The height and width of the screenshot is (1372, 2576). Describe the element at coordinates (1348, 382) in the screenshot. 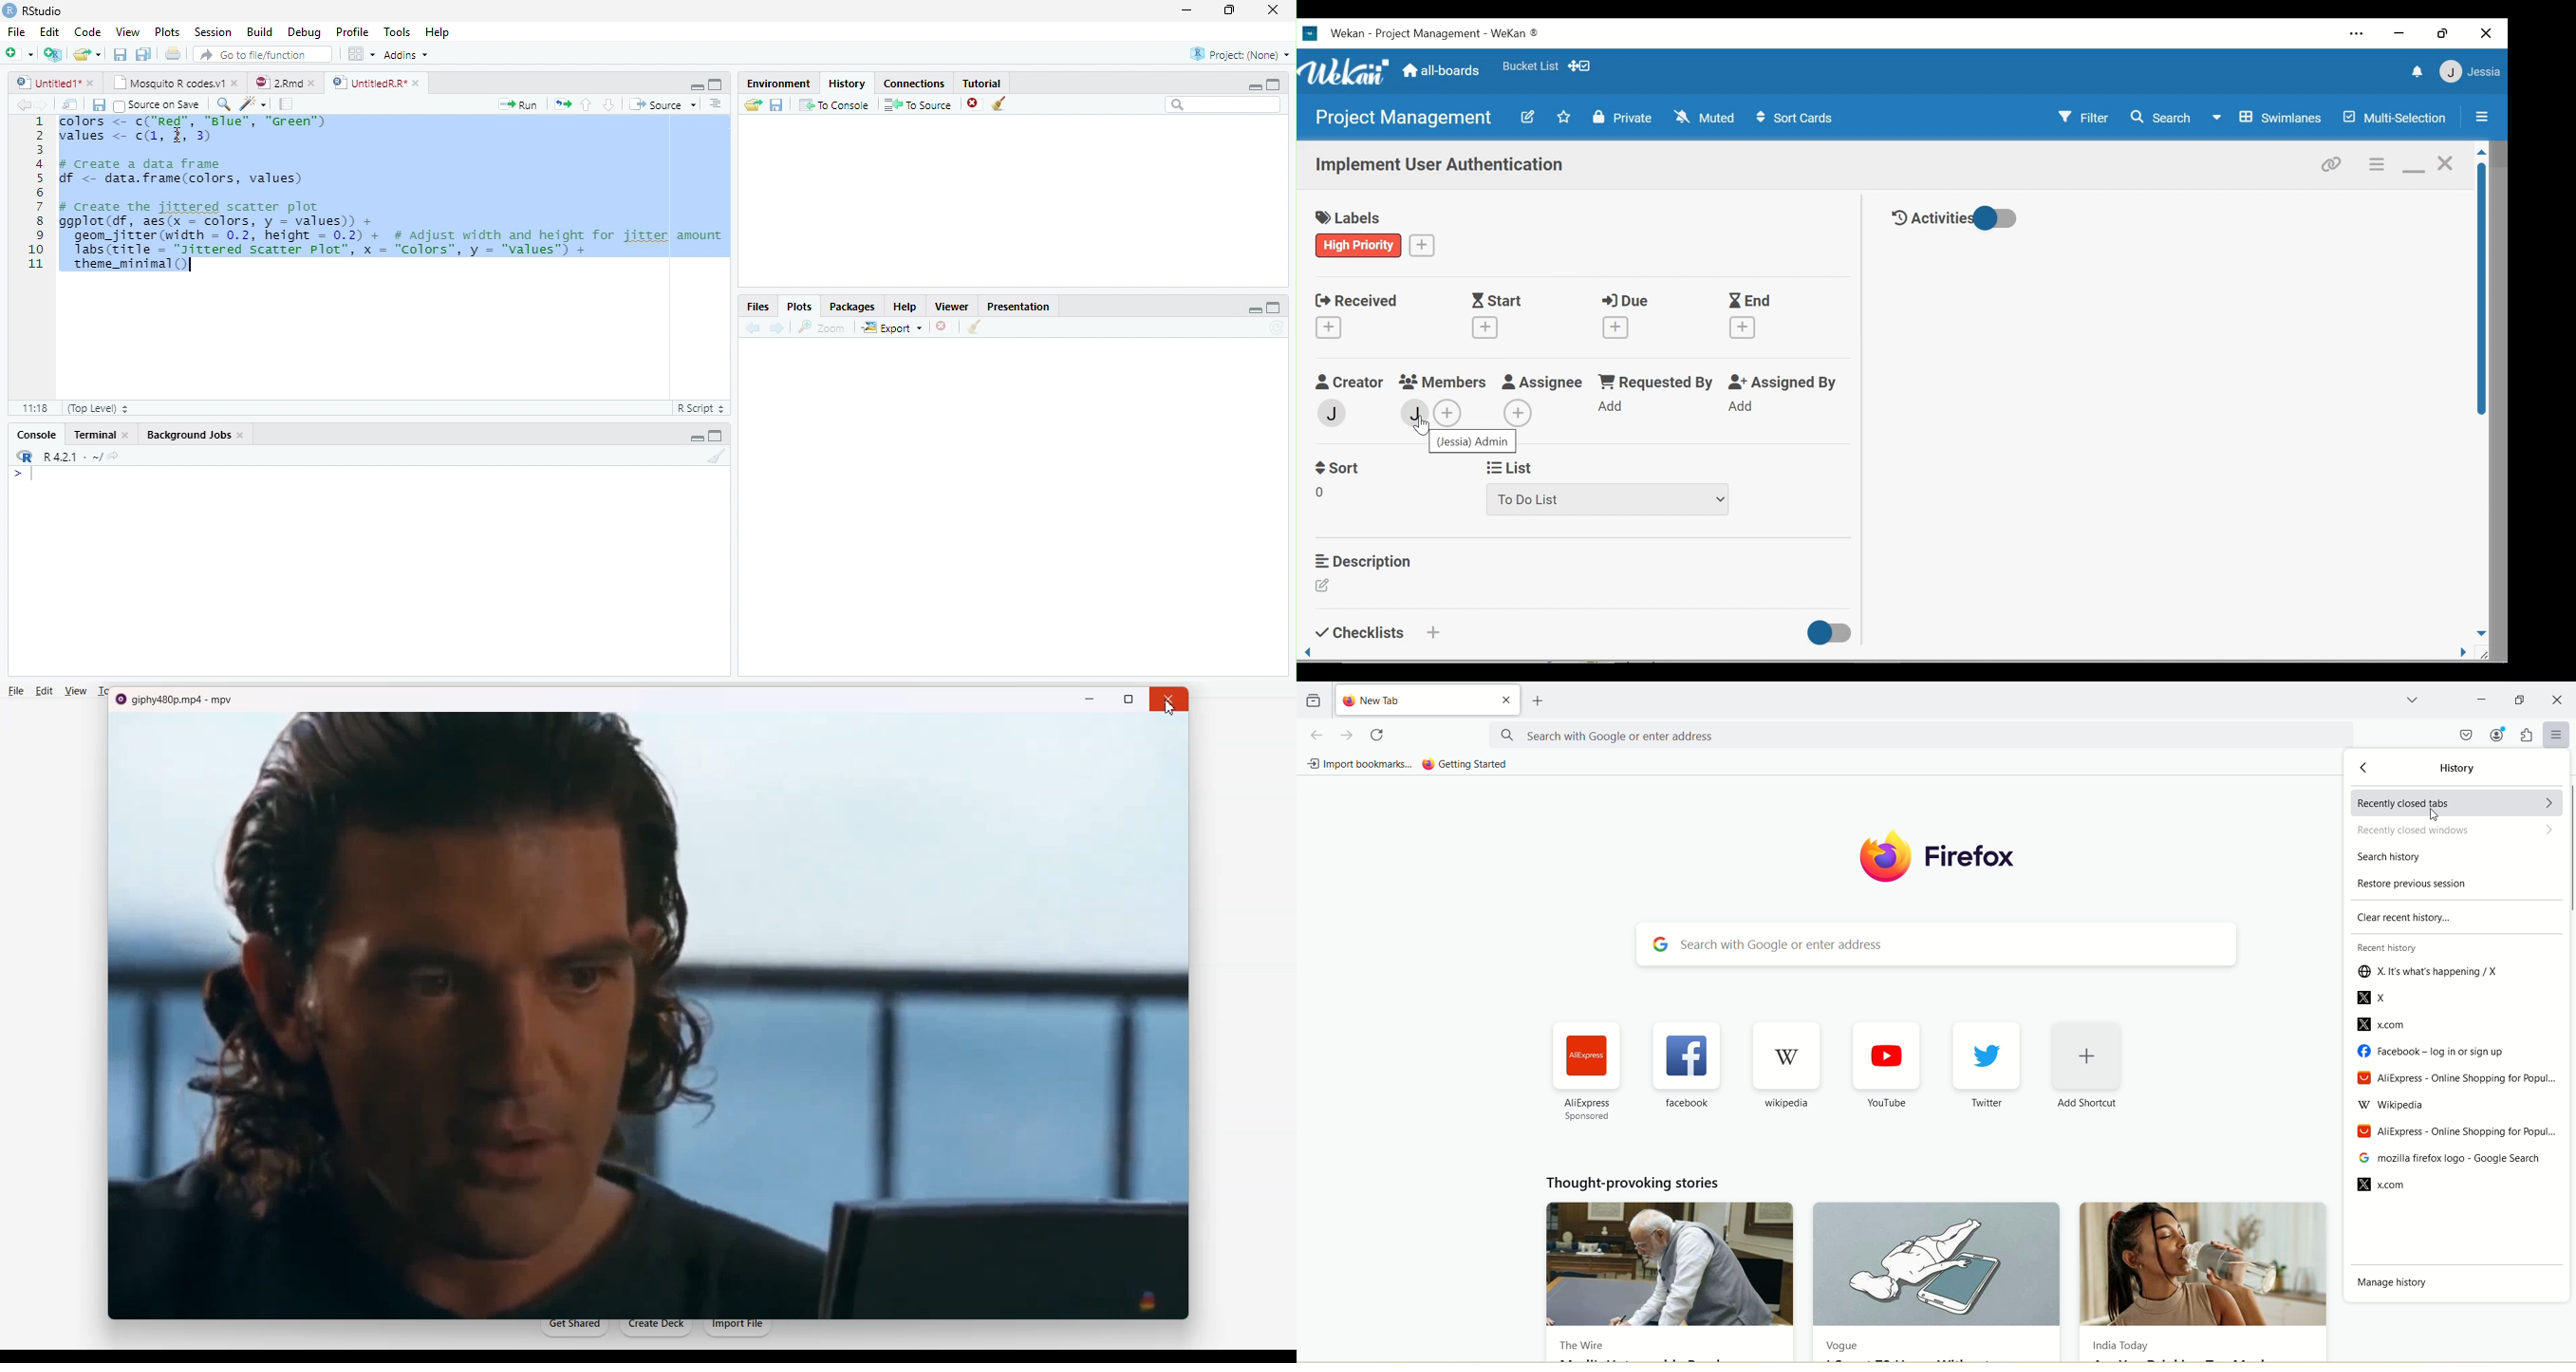

I see `Creator` at that location.